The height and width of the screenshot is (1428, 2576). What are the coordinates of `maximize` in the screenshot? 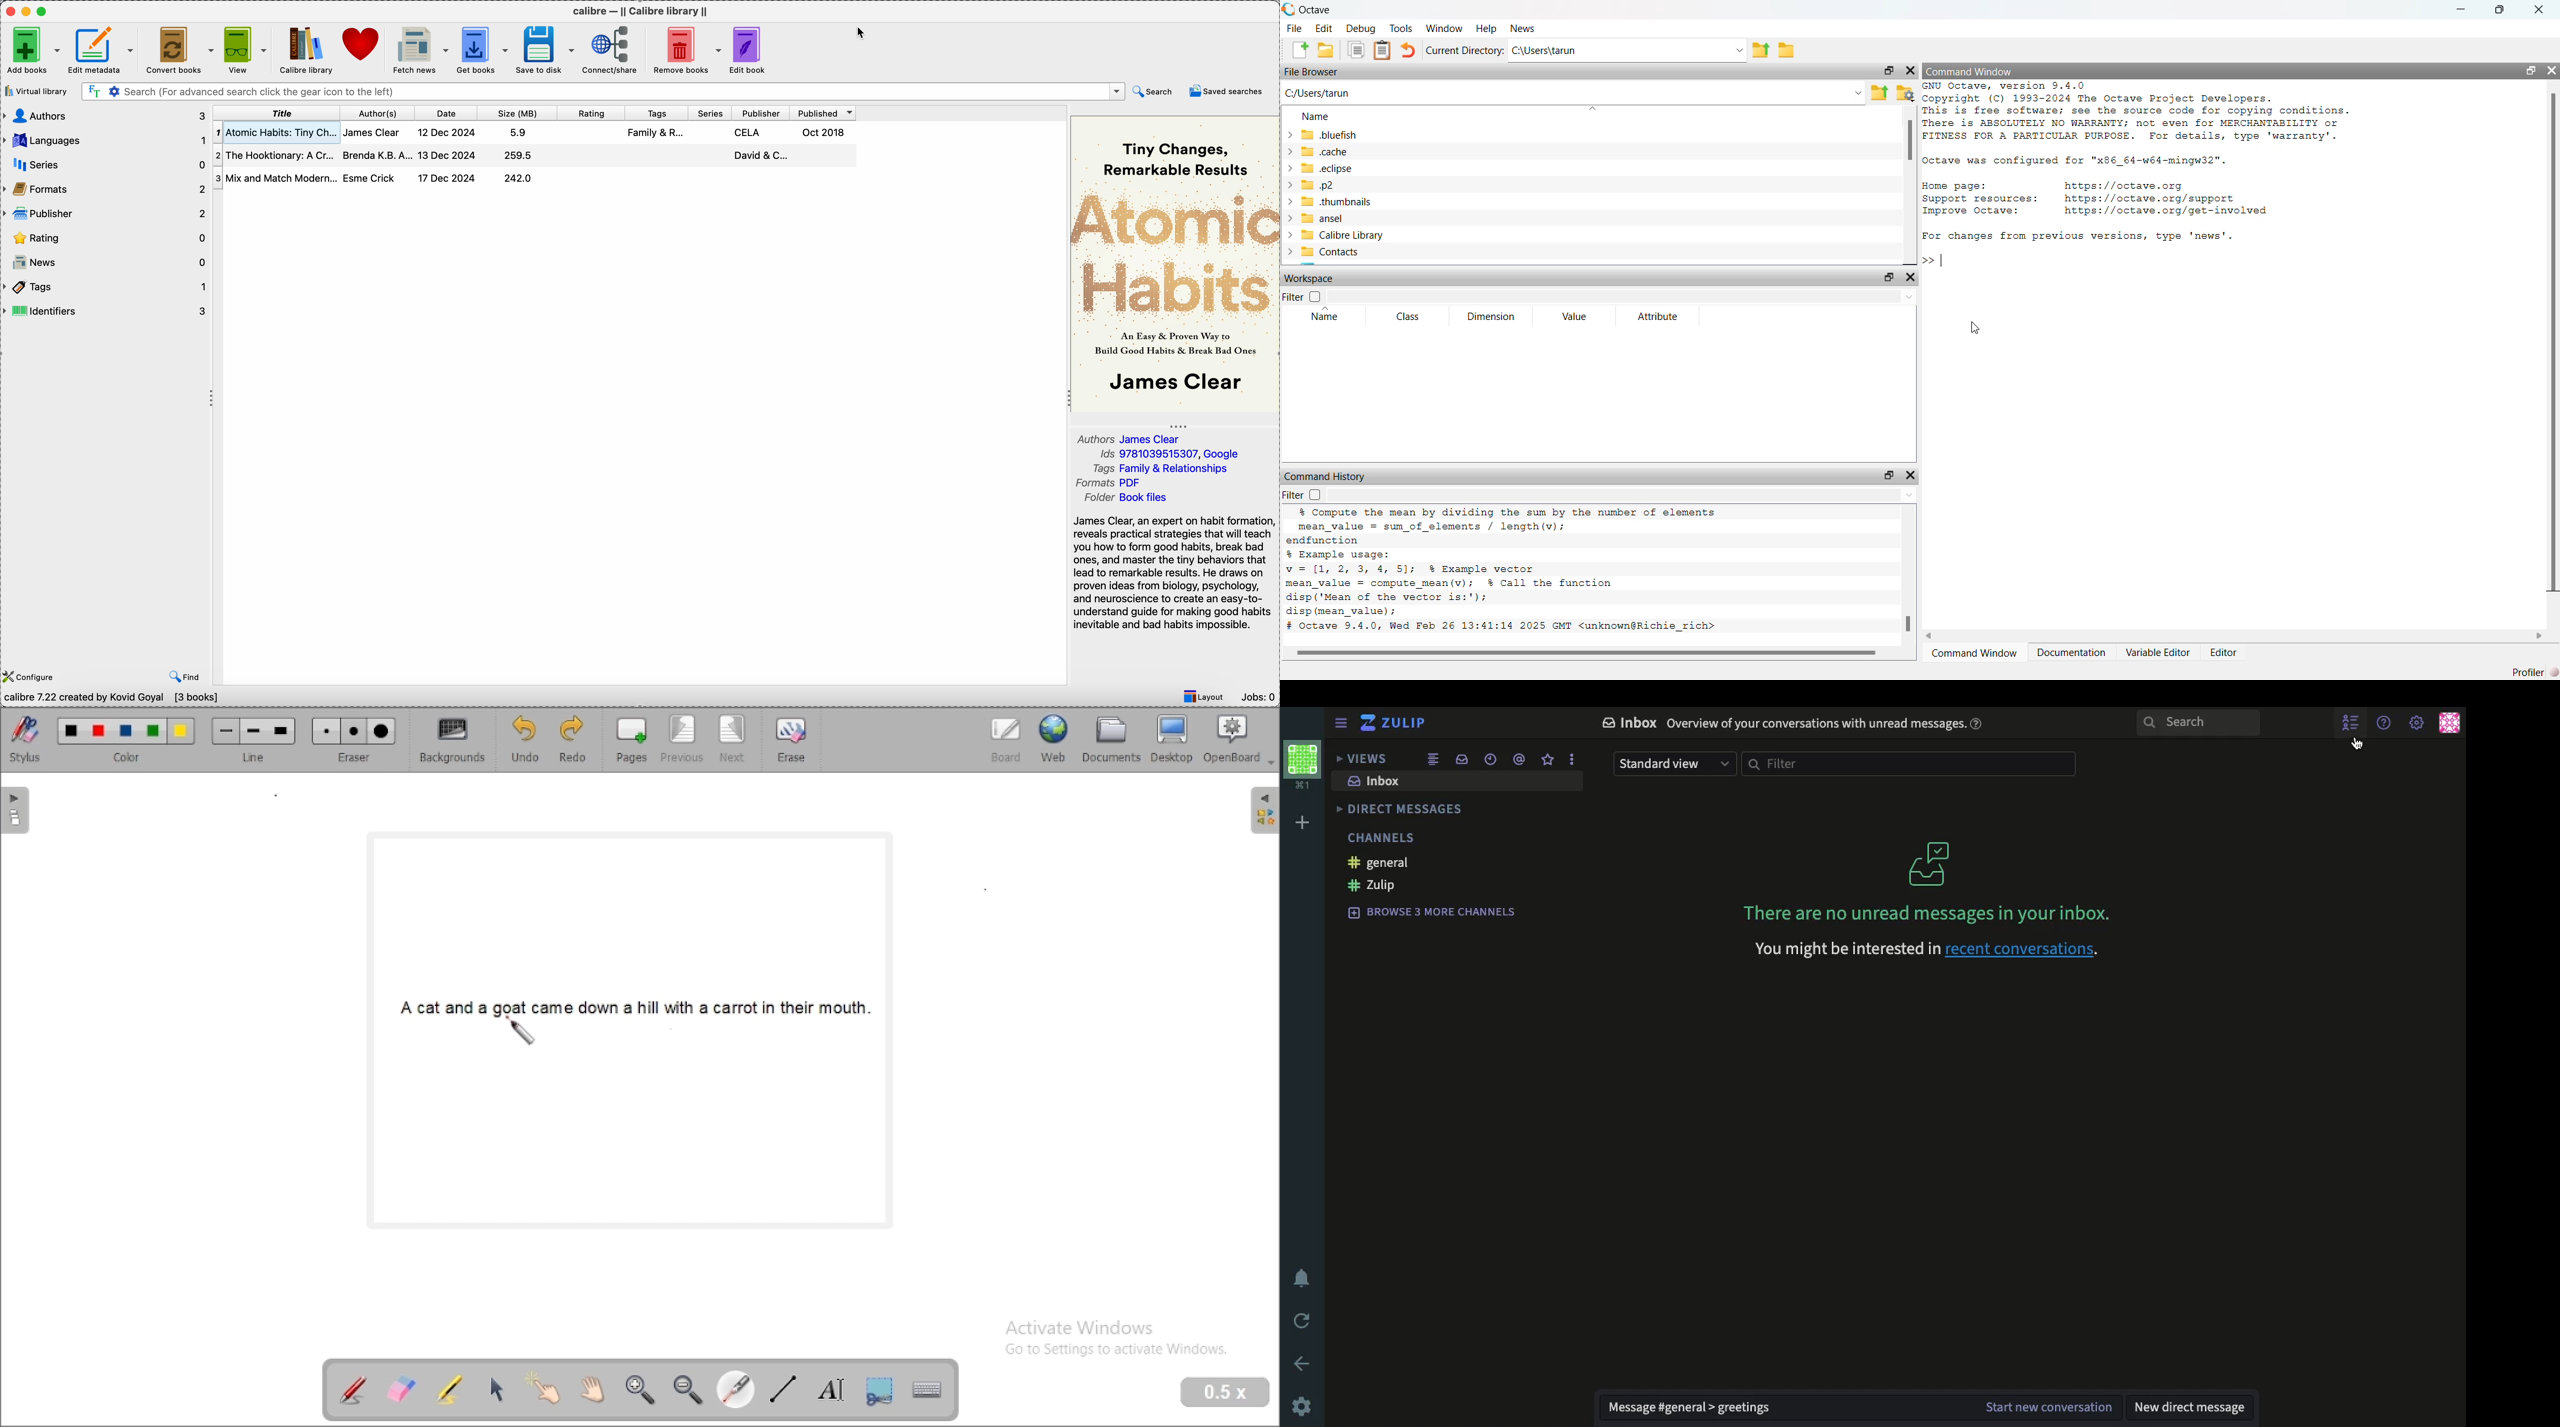 It's located at (44, 11).